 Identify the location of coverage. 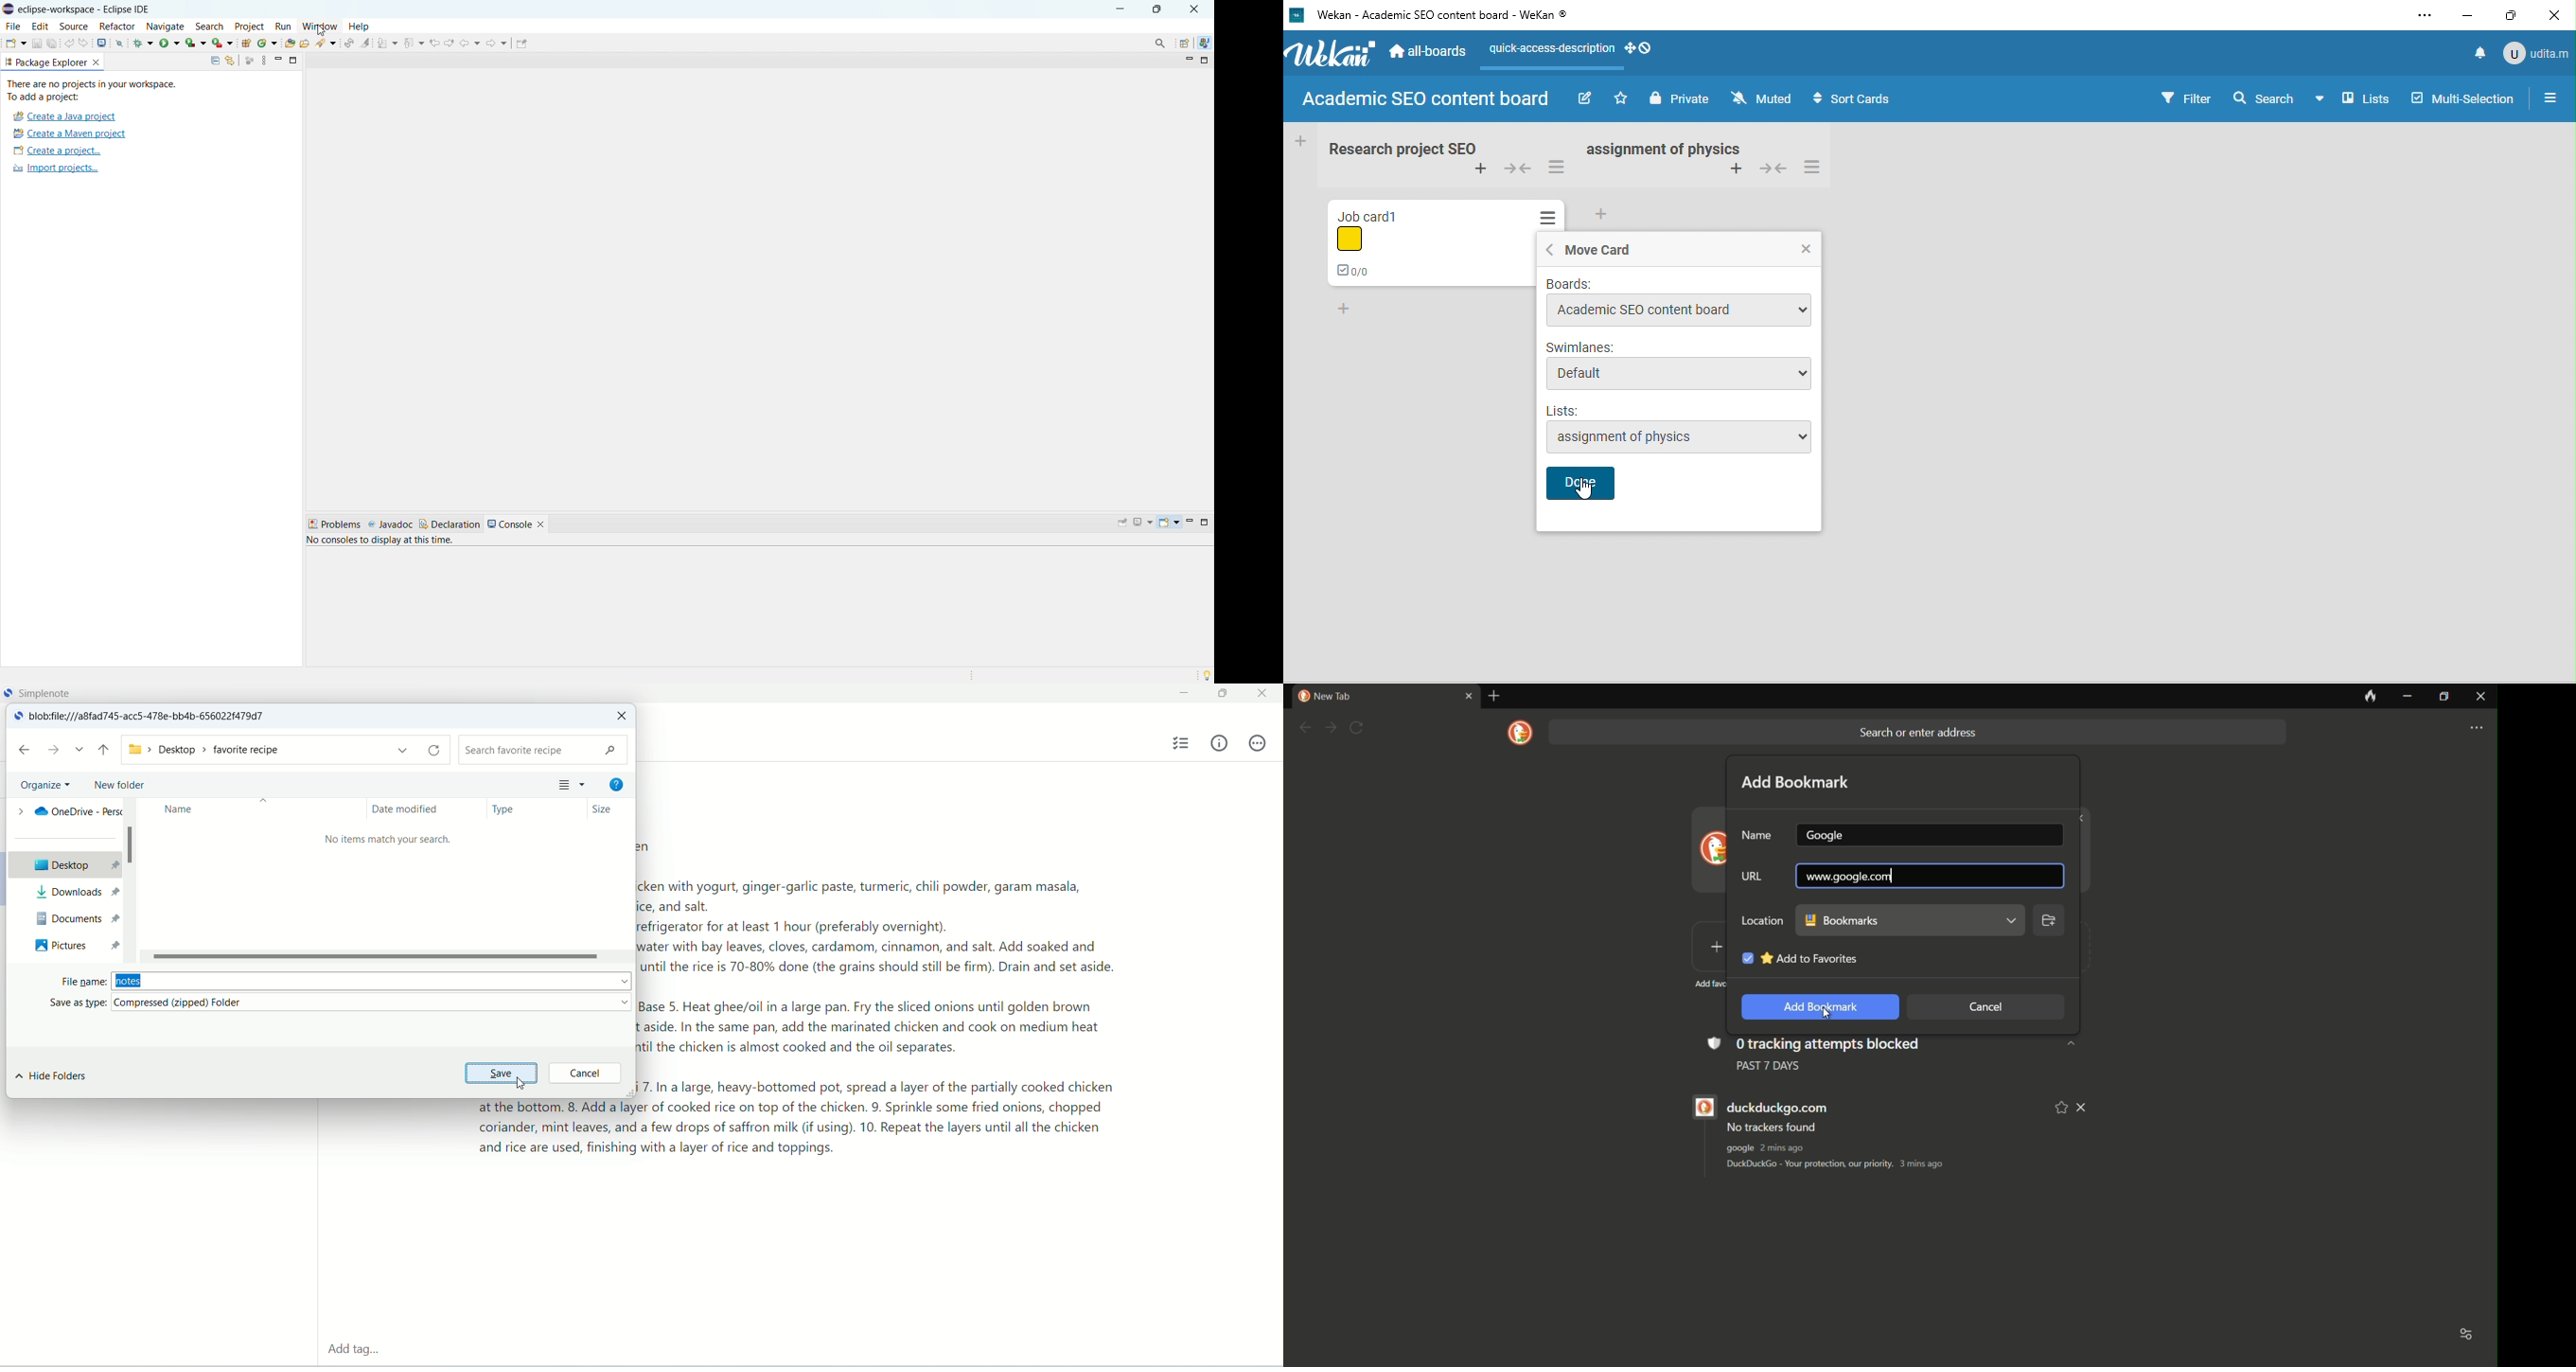
(195, 42).